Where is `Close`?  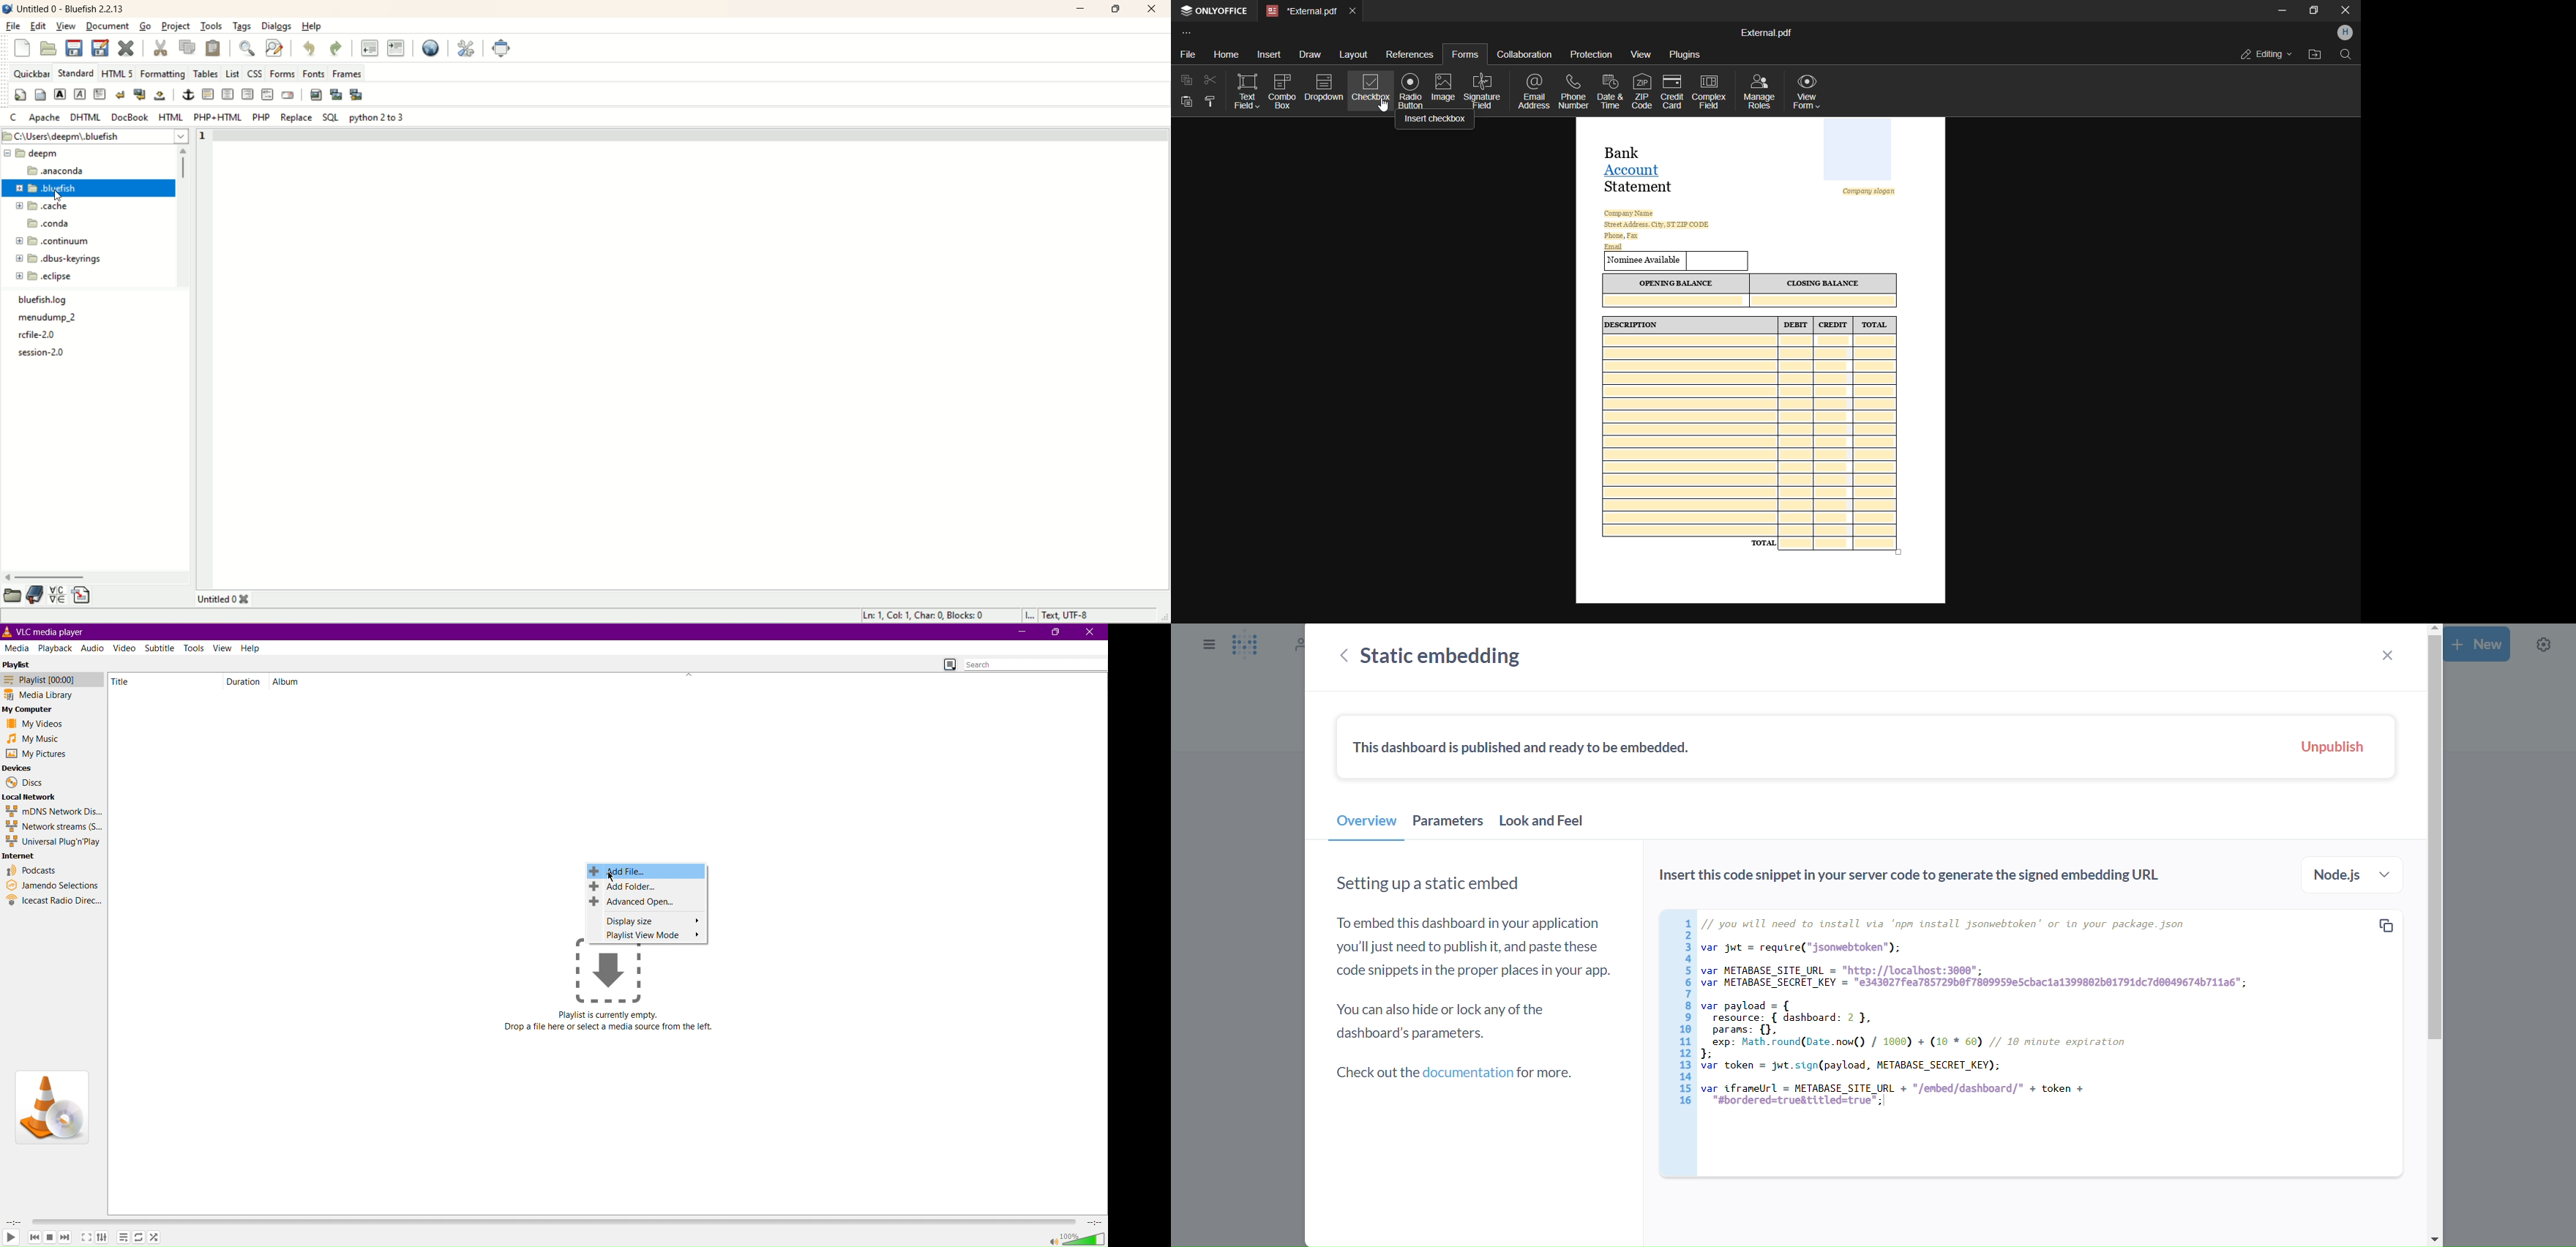
Close is located at coordinates (1091, 632).